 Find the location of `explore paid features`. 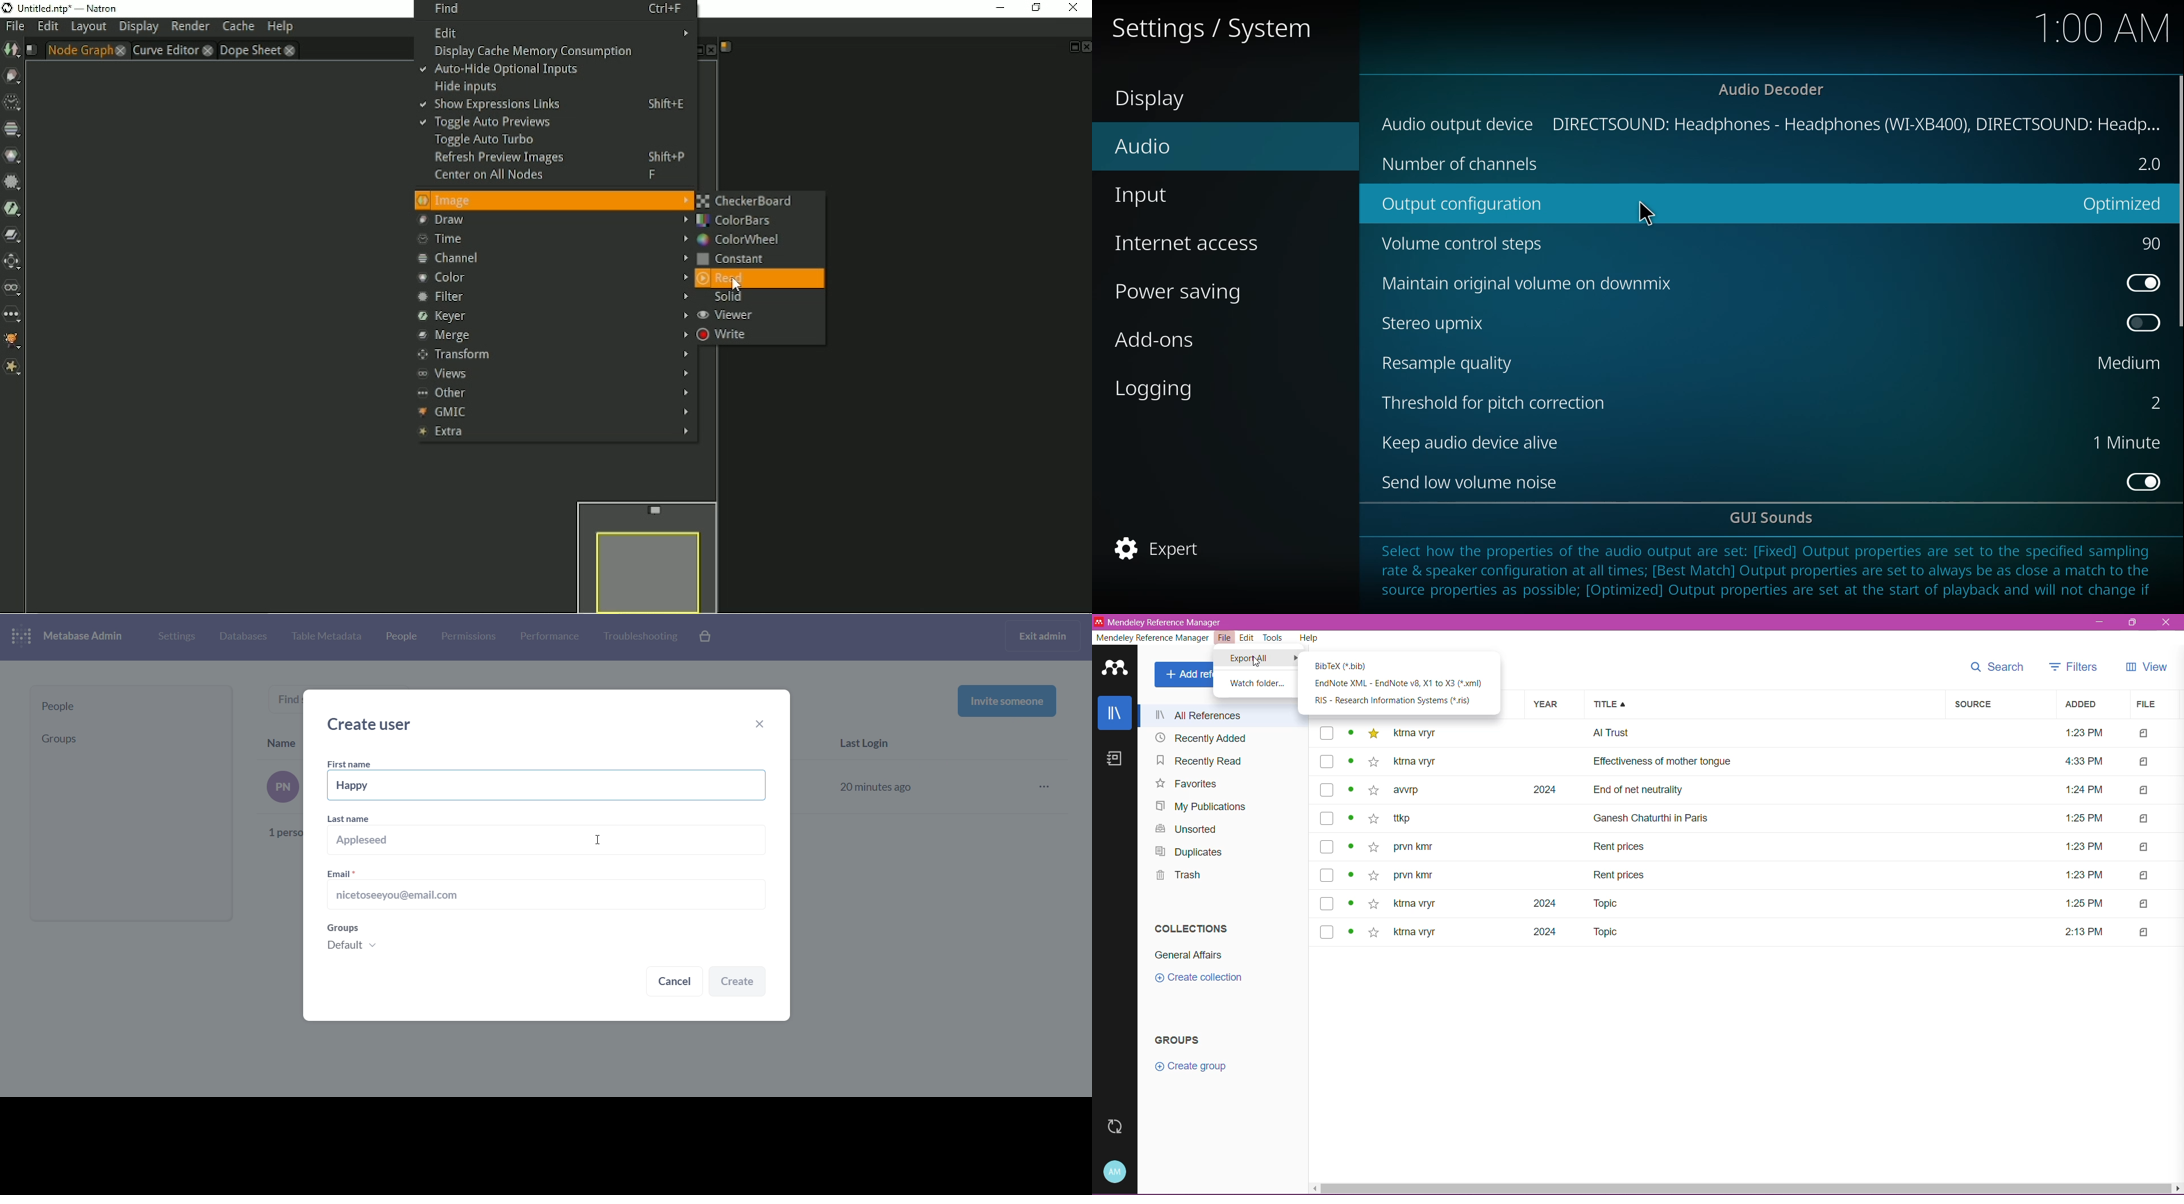

explore paid features is located at coordinates (706, 637).